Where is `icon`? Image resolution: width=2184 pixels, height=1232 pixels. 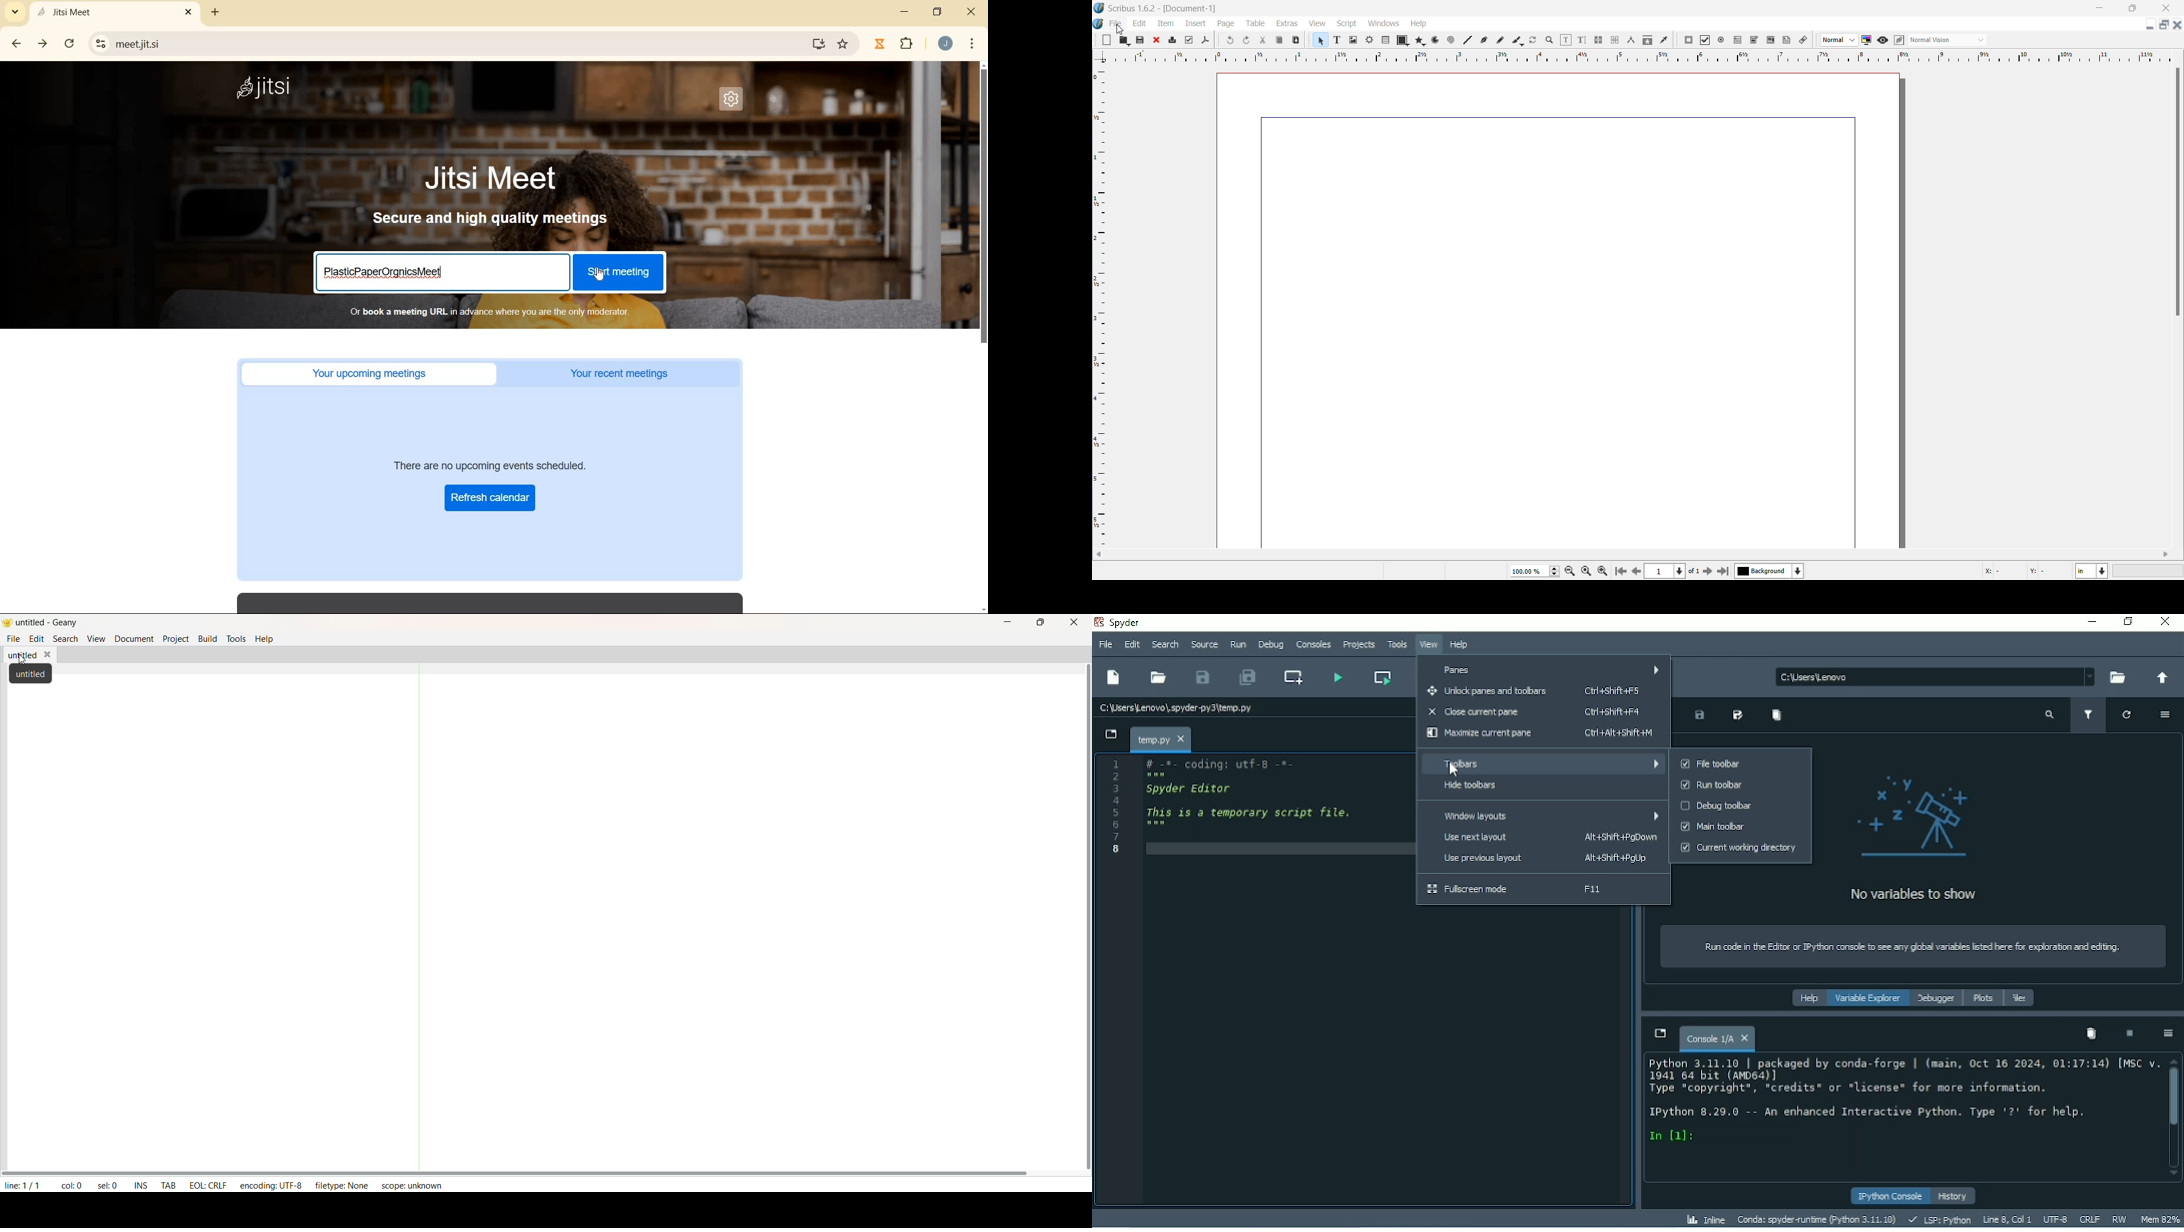 icon is located at coordinates (1368, 39).